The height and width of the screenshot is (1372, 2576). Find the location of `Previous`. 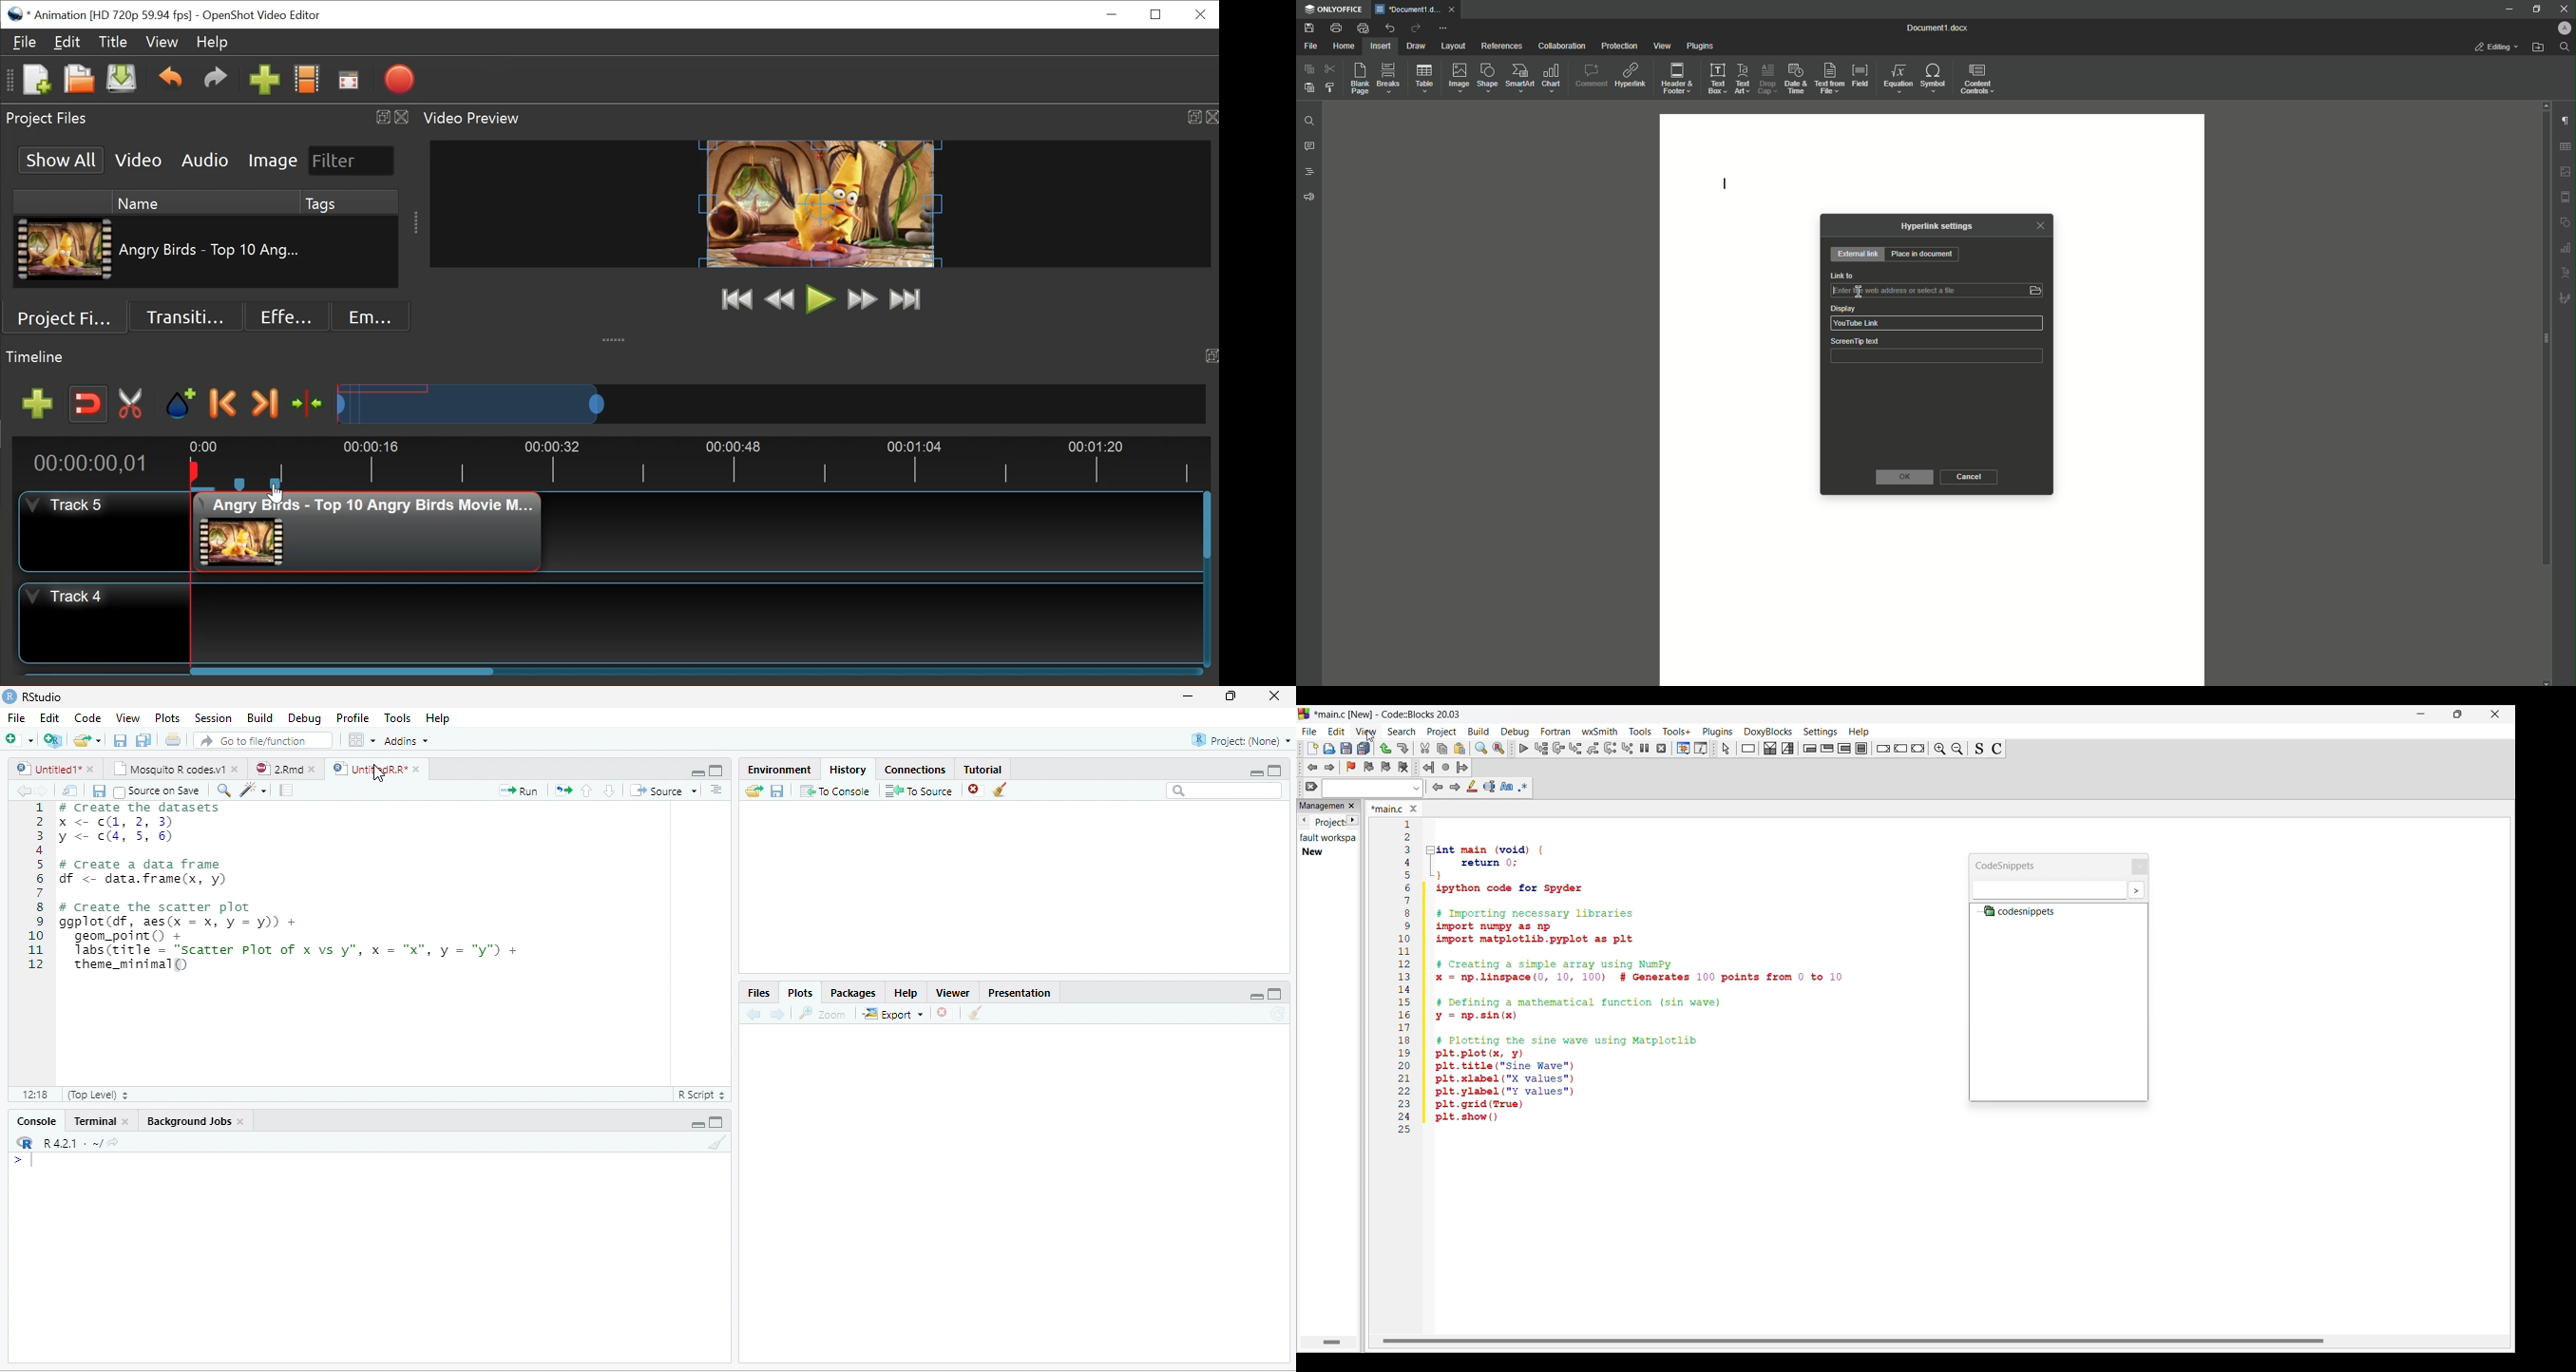

Previous is located at coordinates (1303, 820).